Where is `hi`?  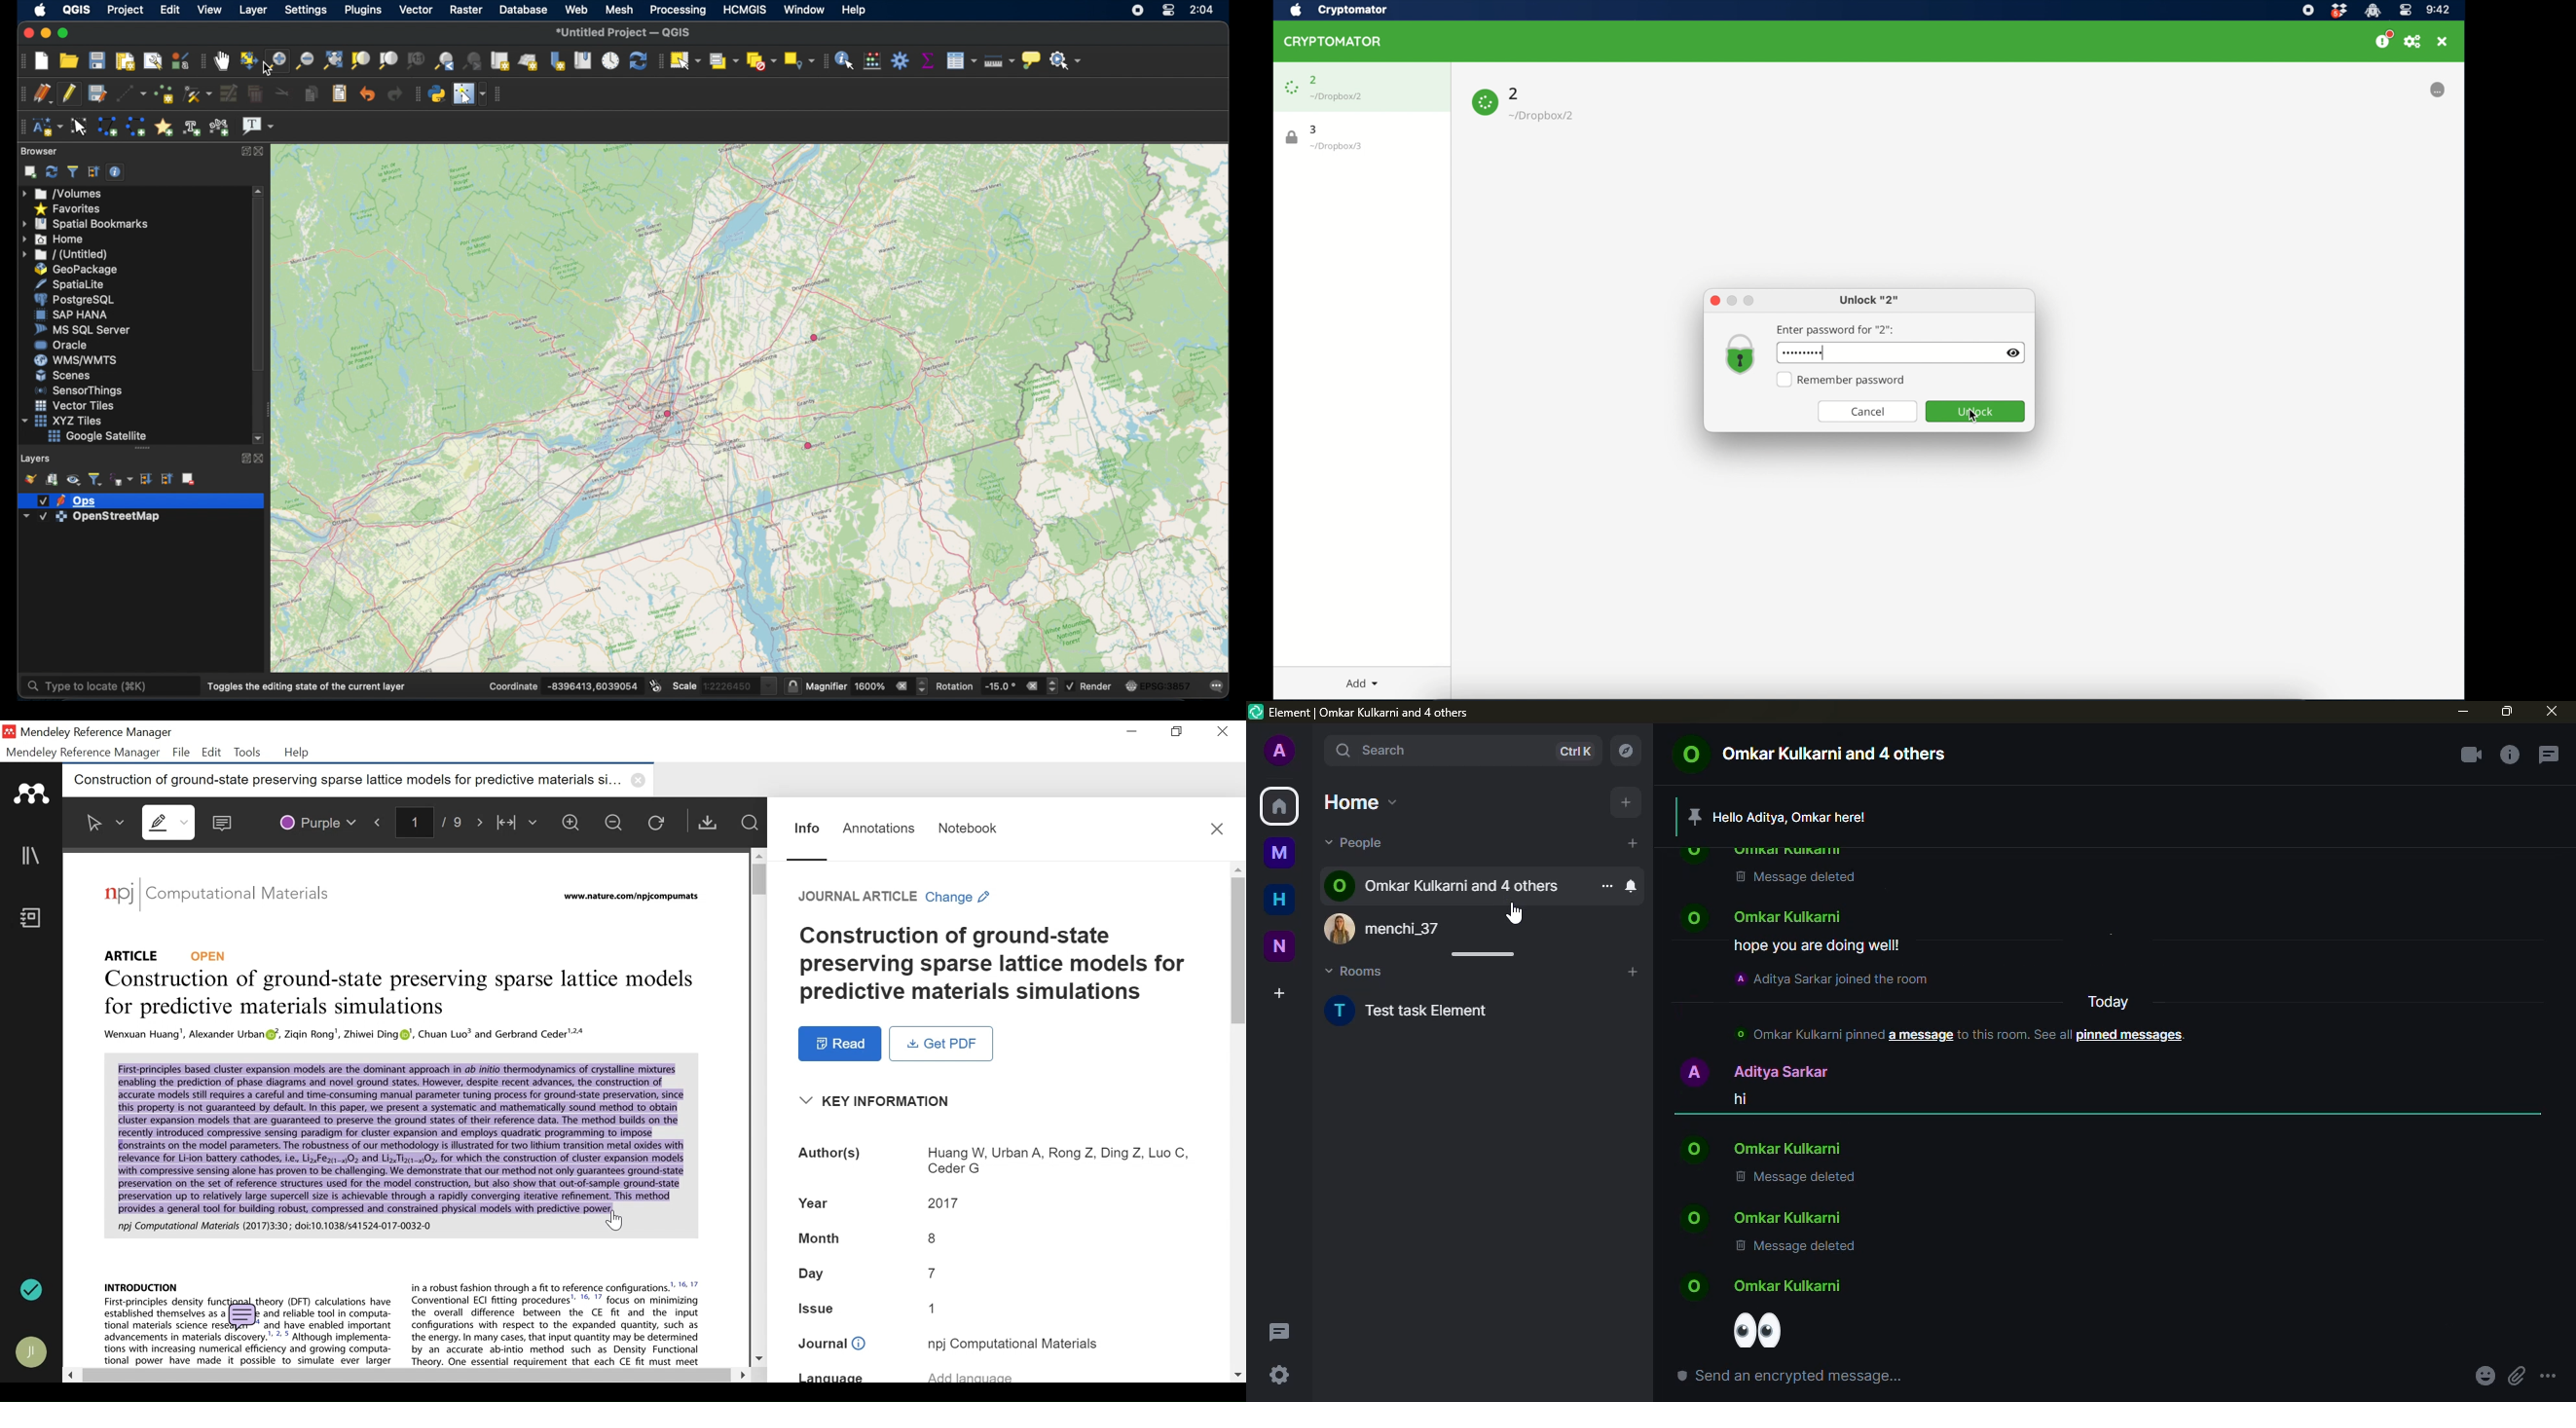 hi is located at coordinates (1737, 1099).